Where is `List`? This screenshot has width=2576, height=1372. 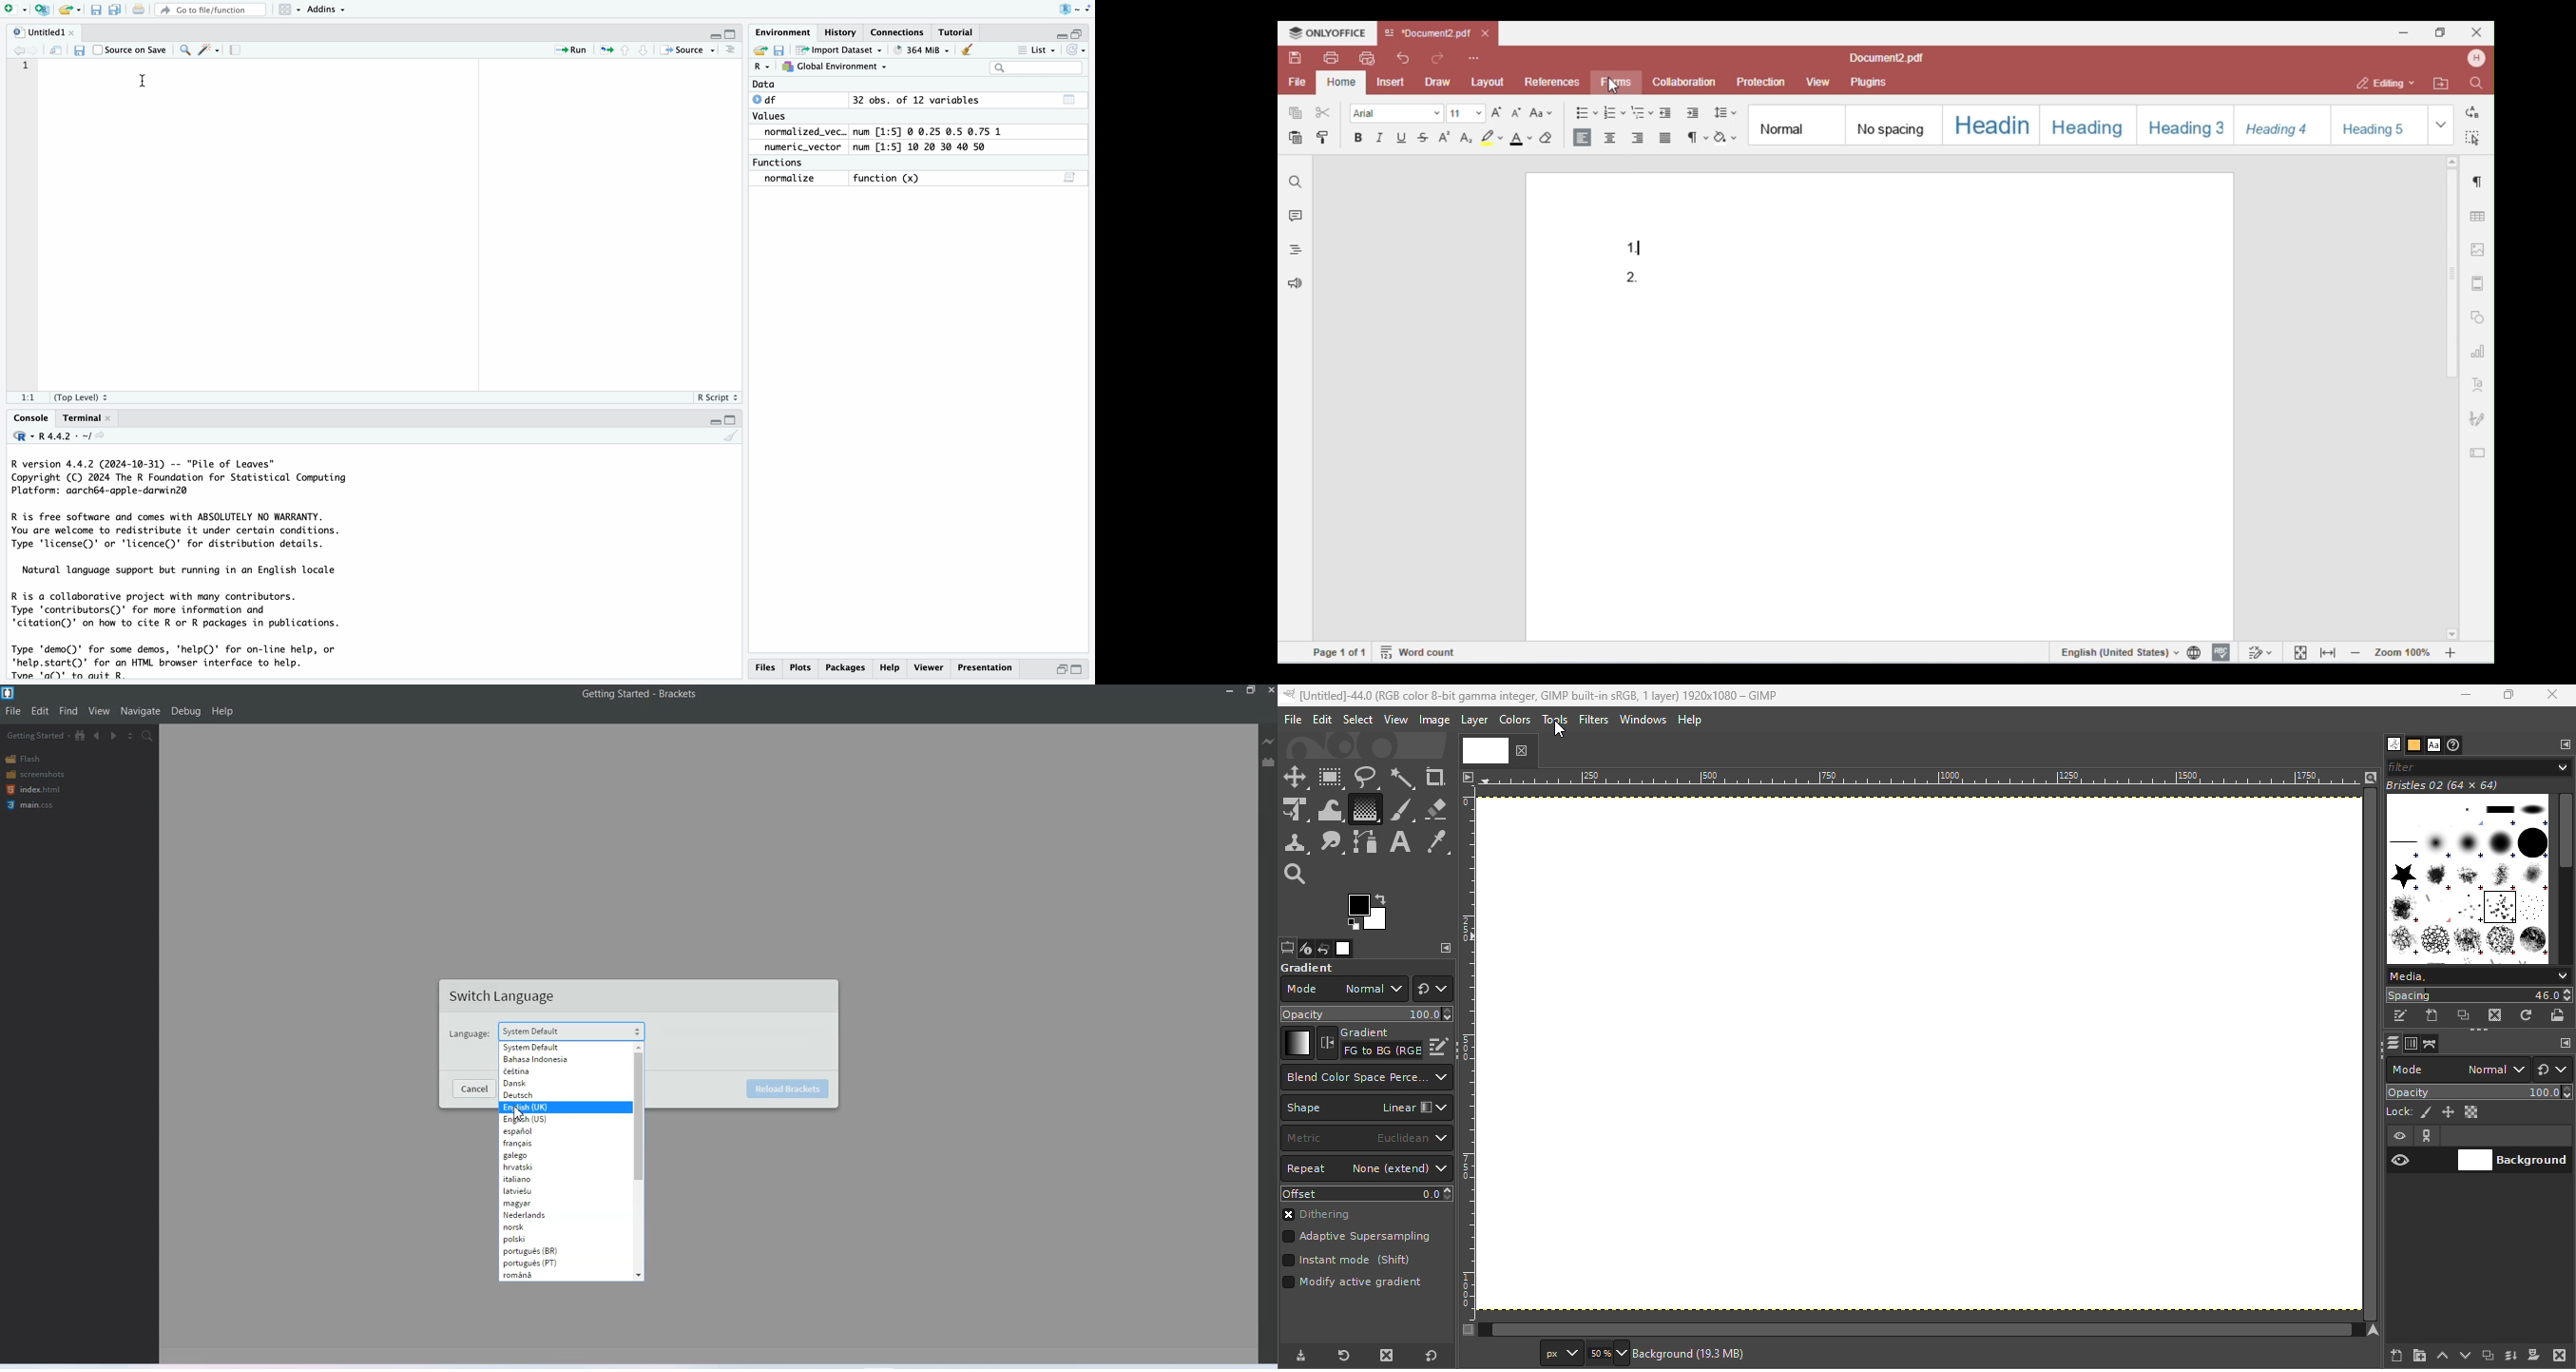 List is located at coordinates (1038, 51).